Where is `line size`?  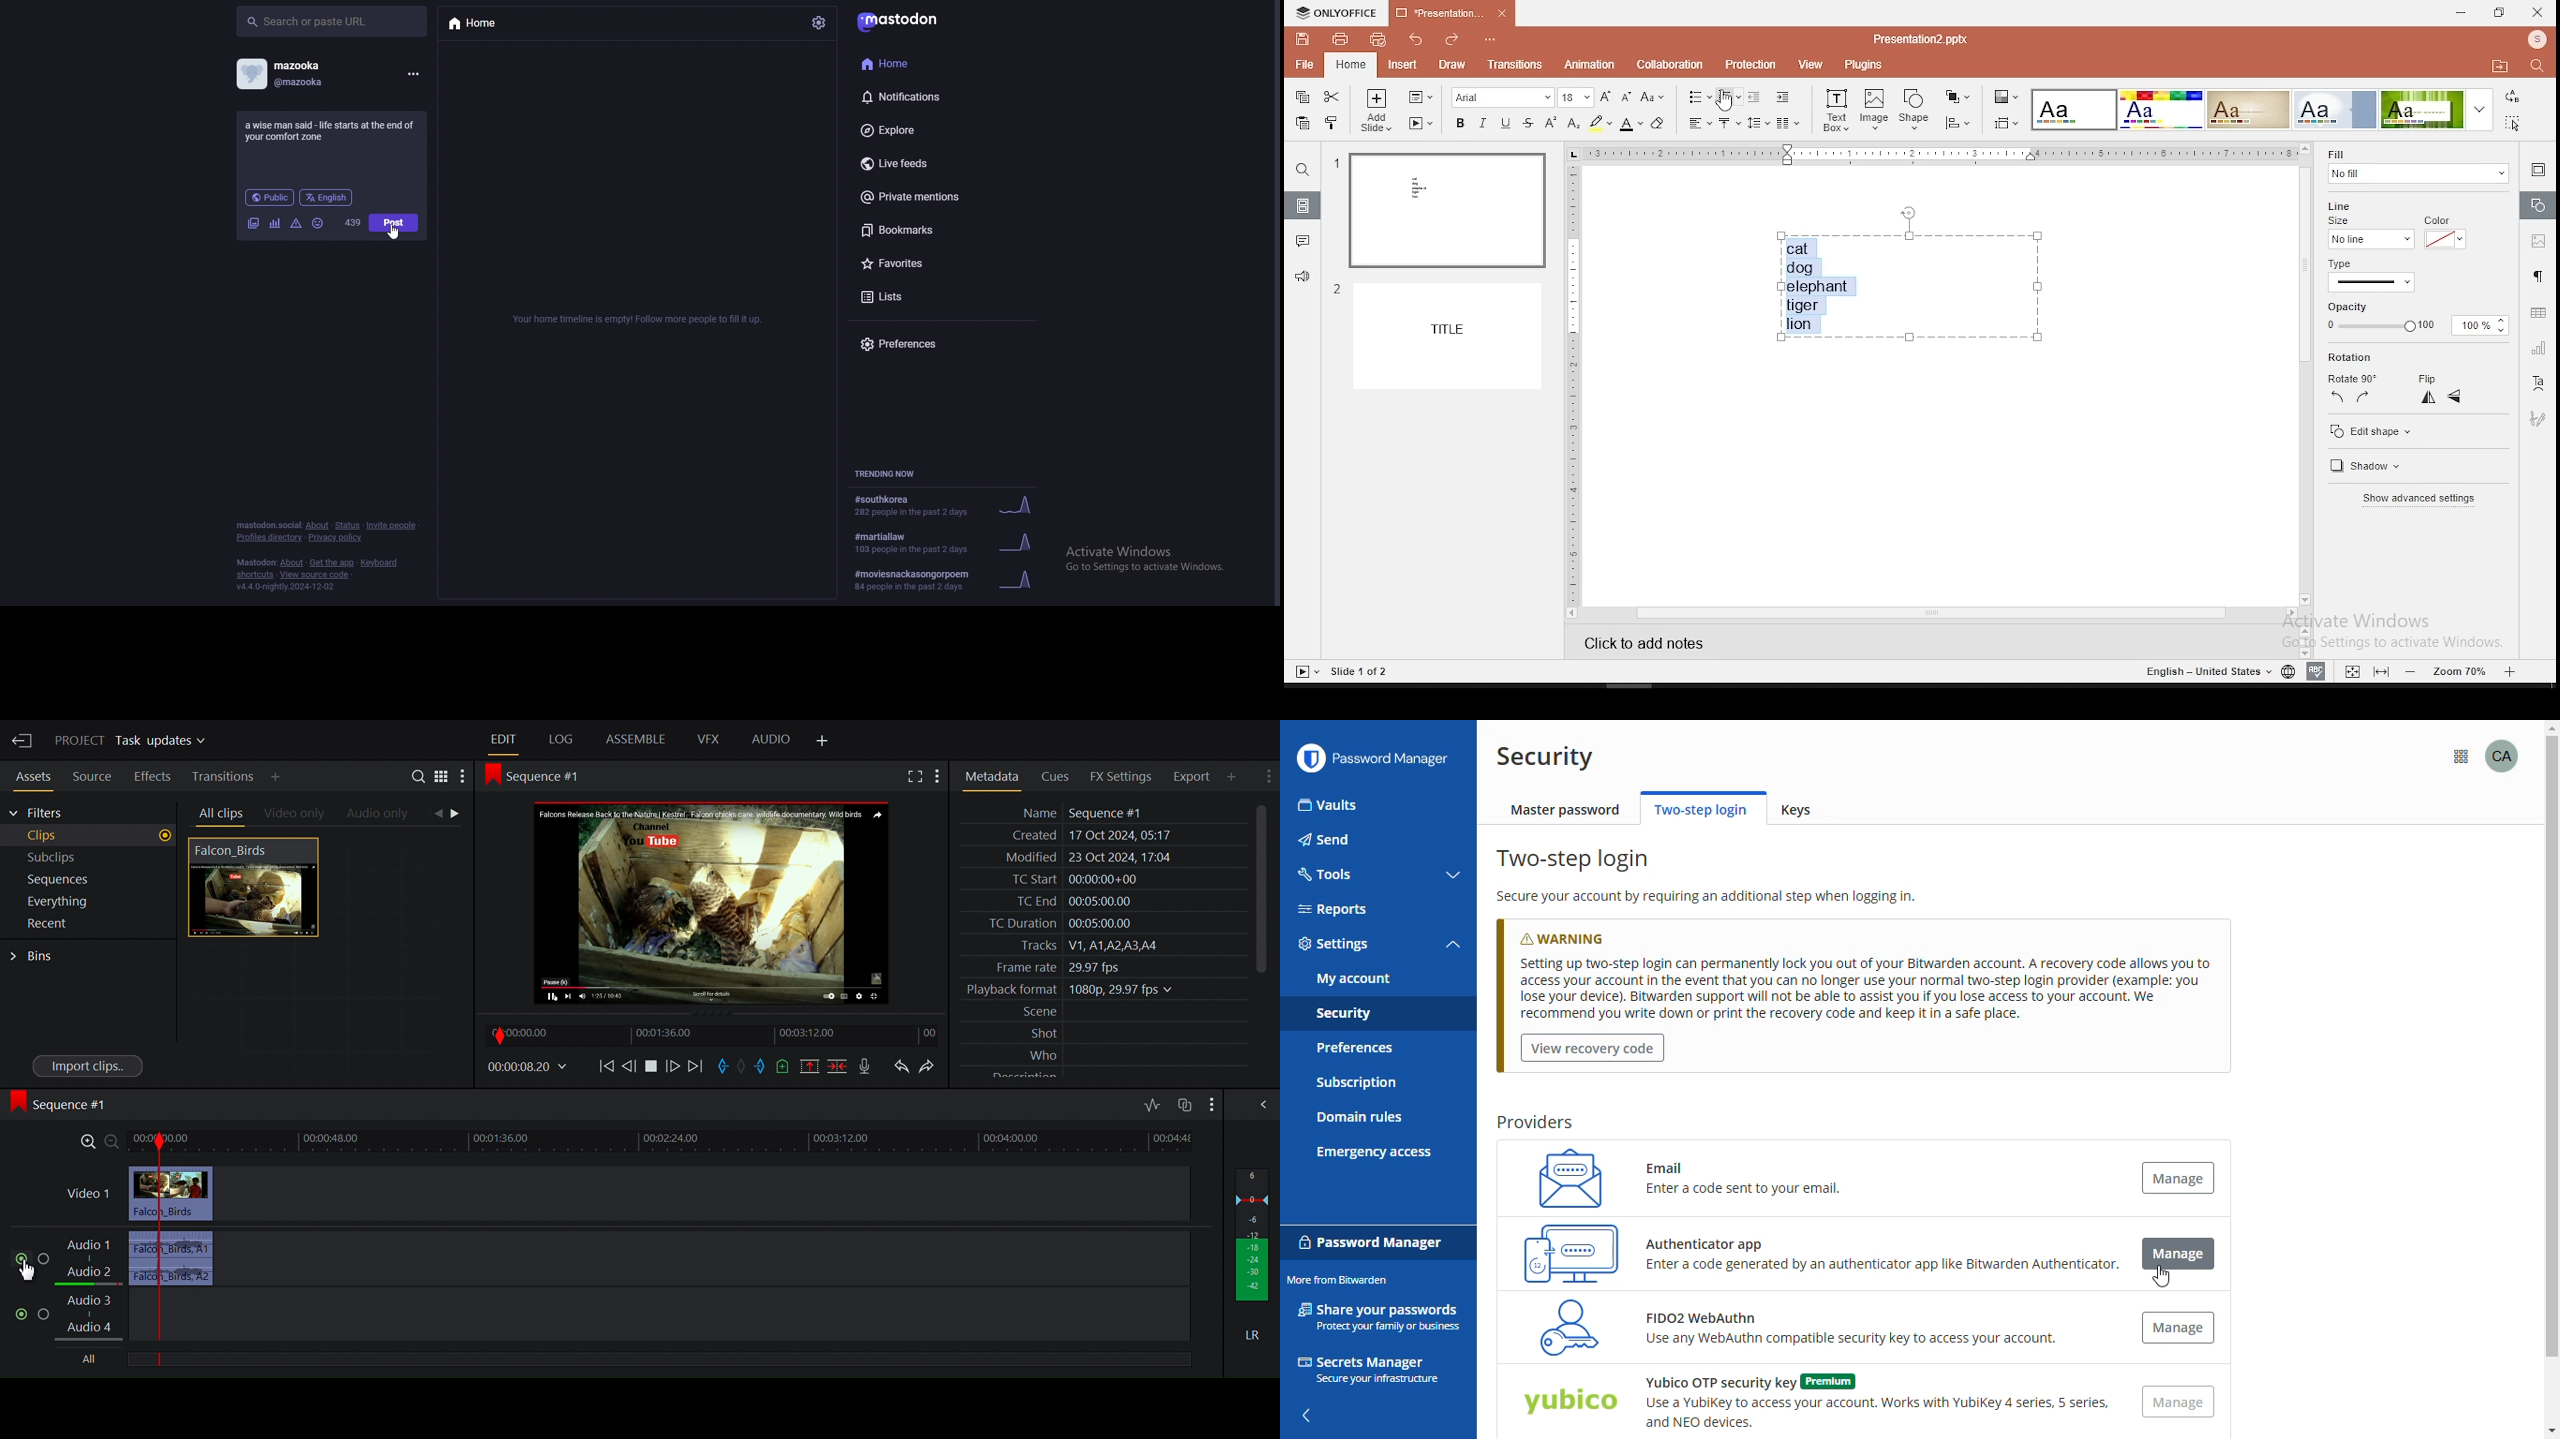
line size is located at coordinates (2368, 233).